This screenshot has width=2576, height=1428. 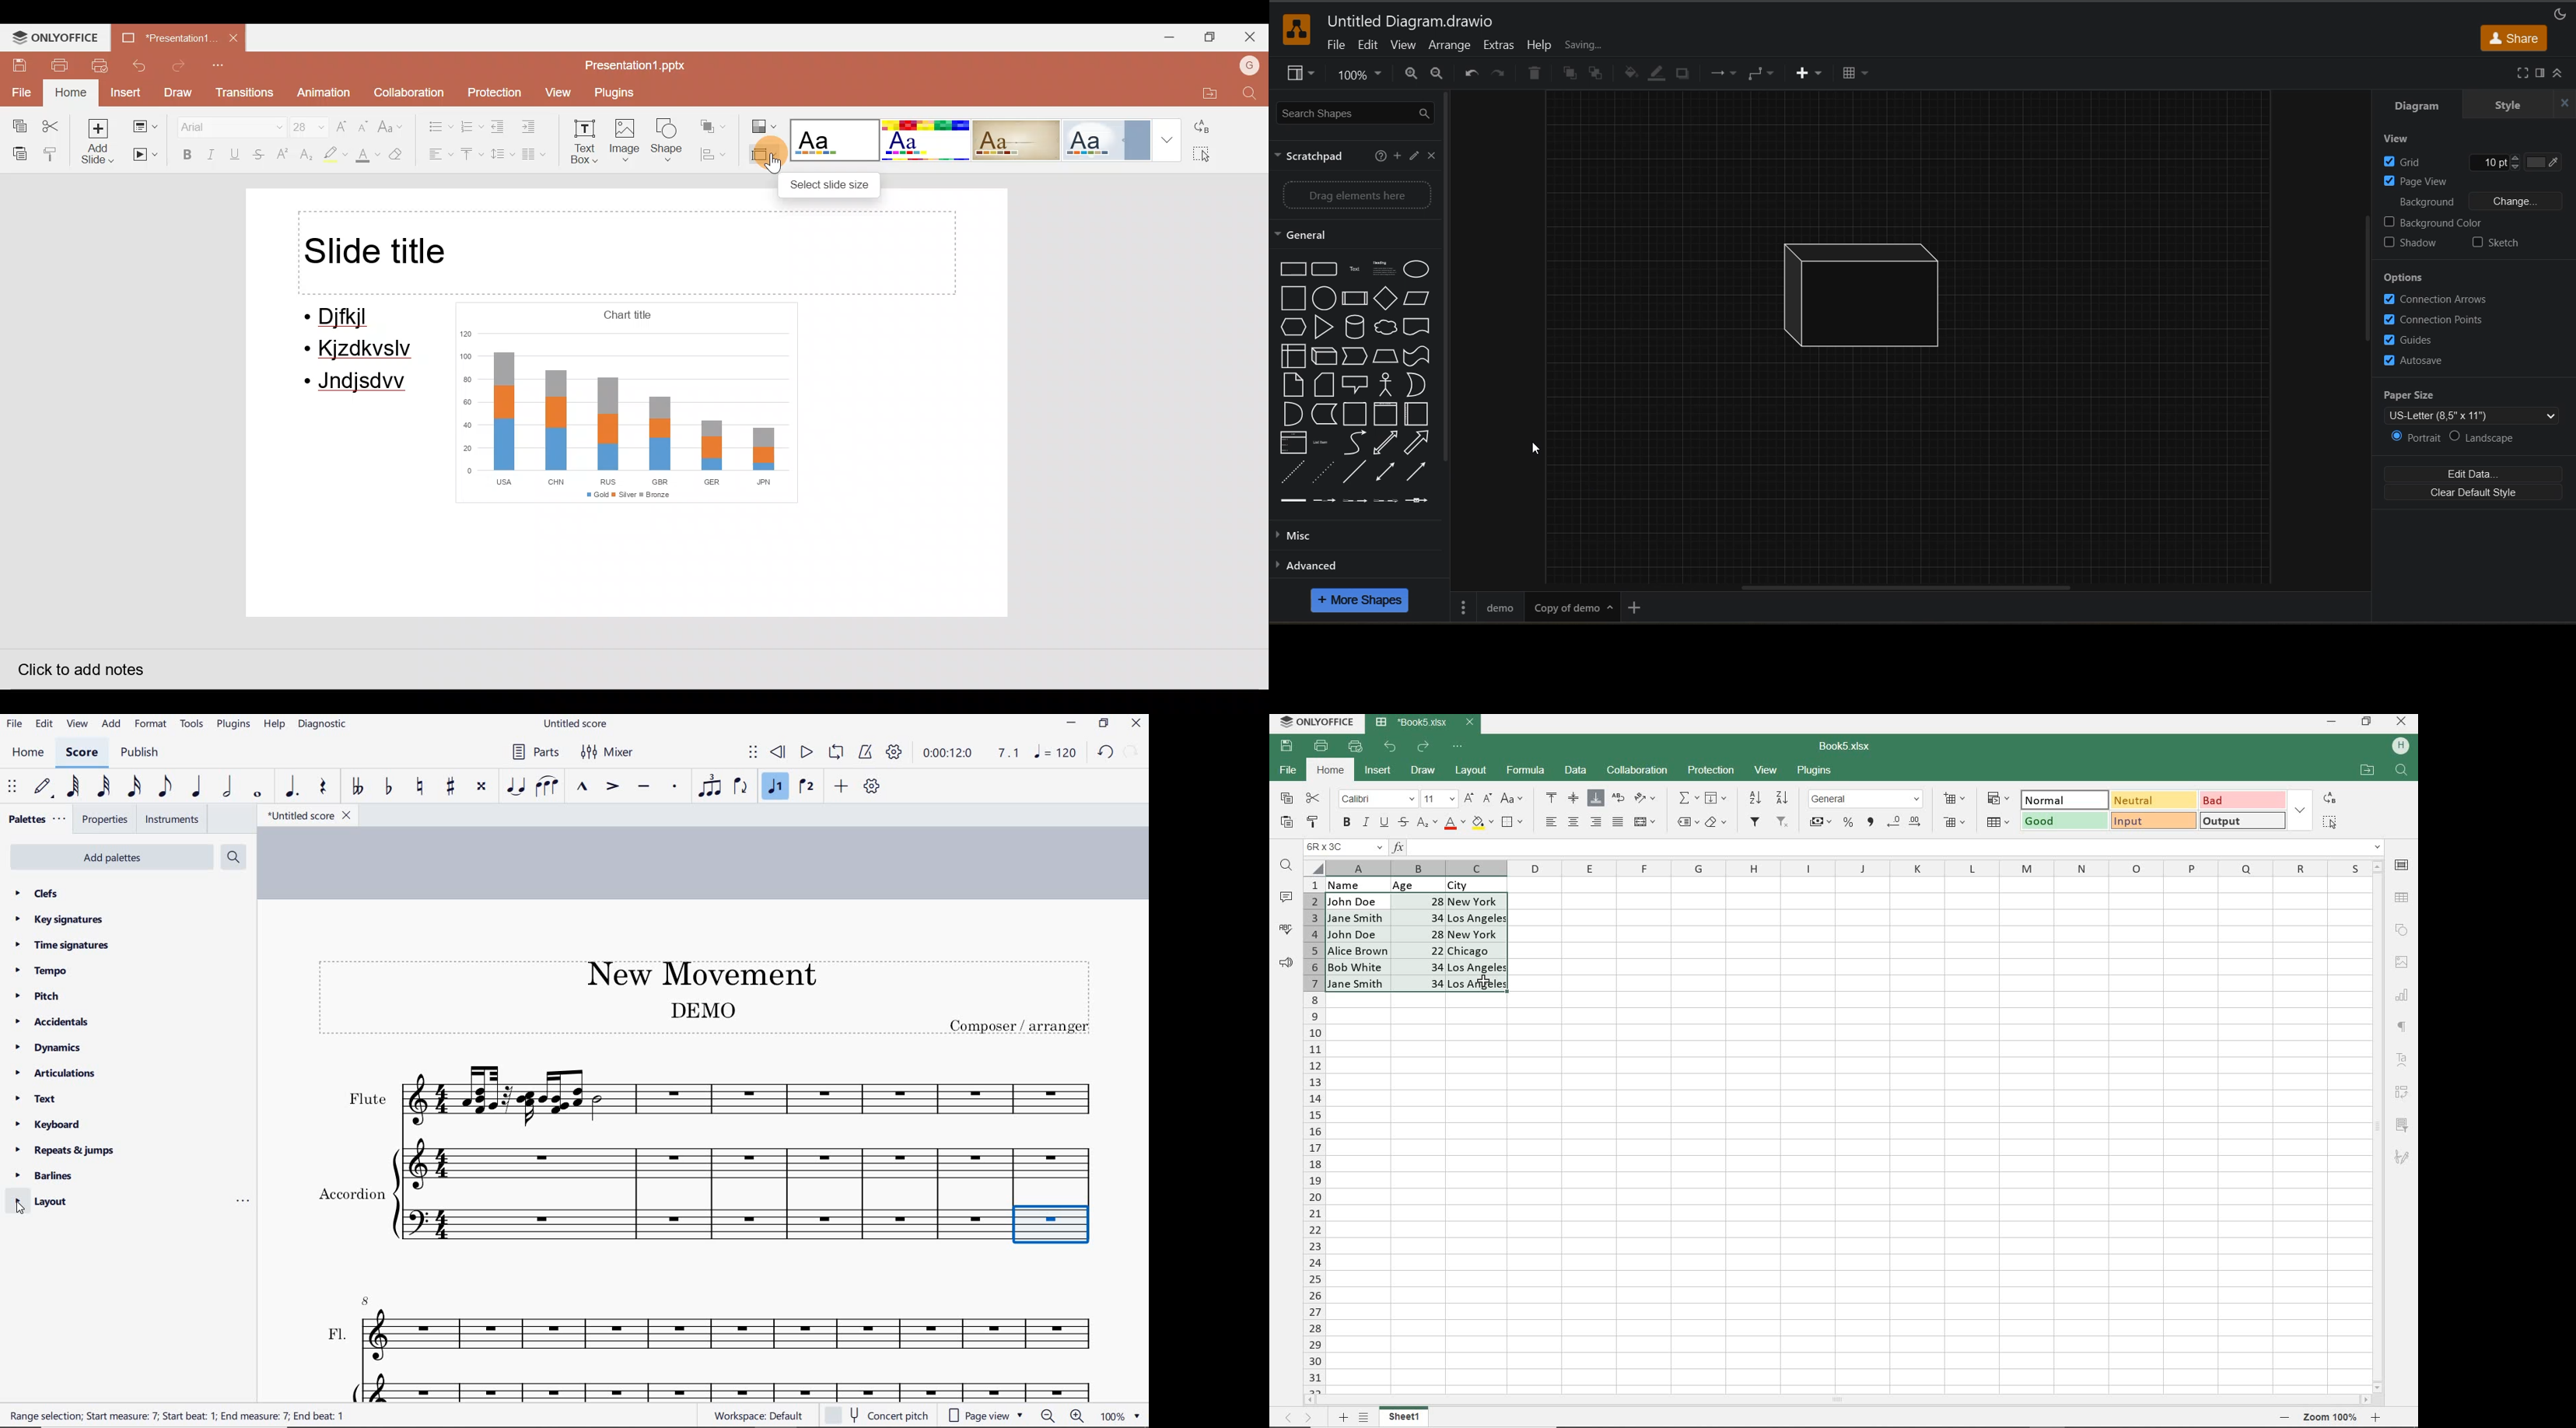 I want to click on Vertical align, so click(x=471, y=155).